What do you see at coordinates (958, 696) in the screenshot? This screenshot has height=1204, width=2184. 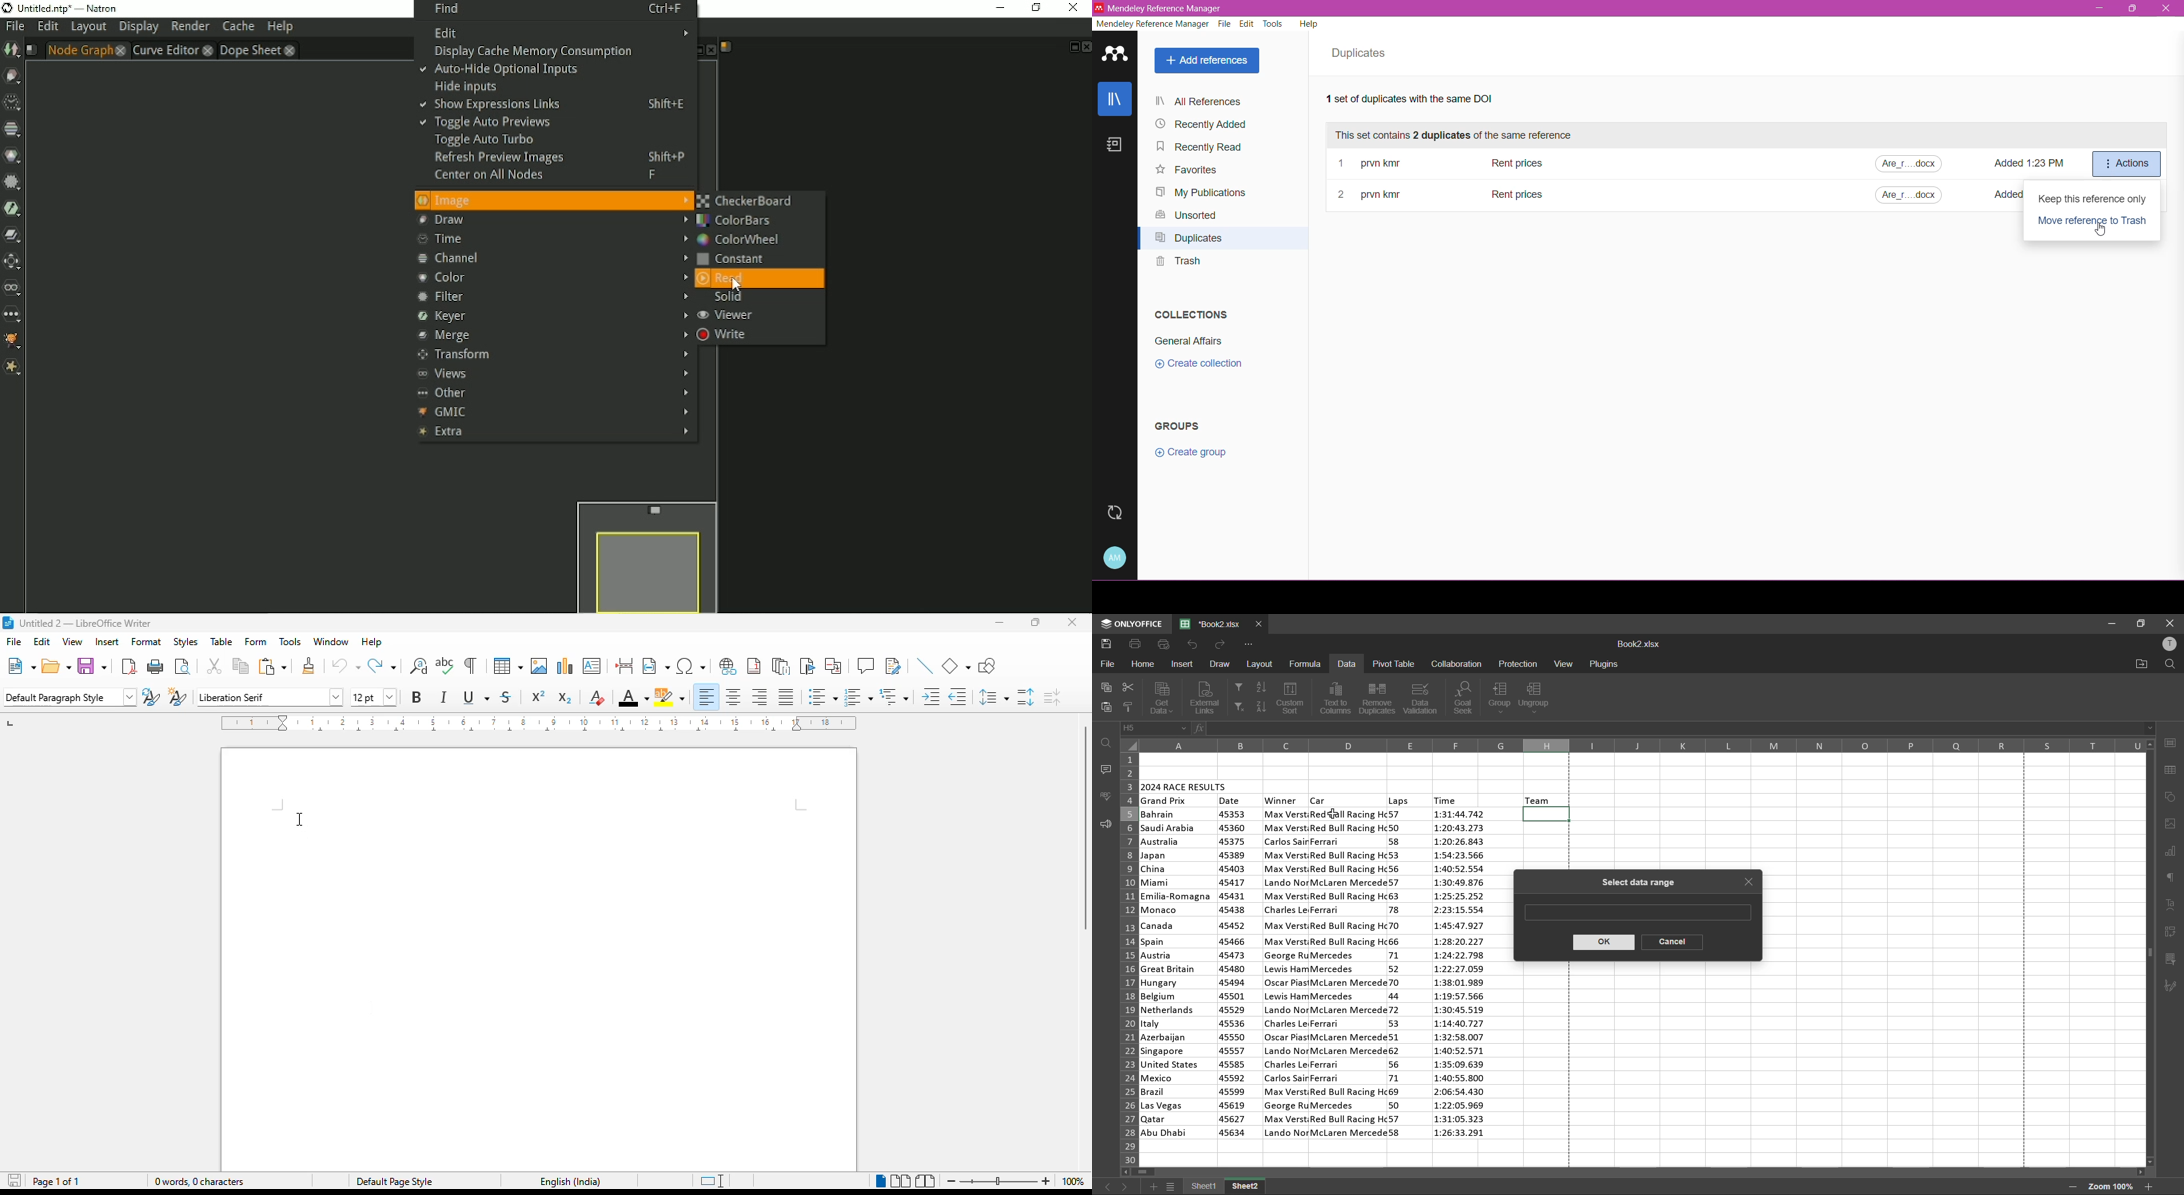 I see `decrease indent` at bounding box center [958, 696].